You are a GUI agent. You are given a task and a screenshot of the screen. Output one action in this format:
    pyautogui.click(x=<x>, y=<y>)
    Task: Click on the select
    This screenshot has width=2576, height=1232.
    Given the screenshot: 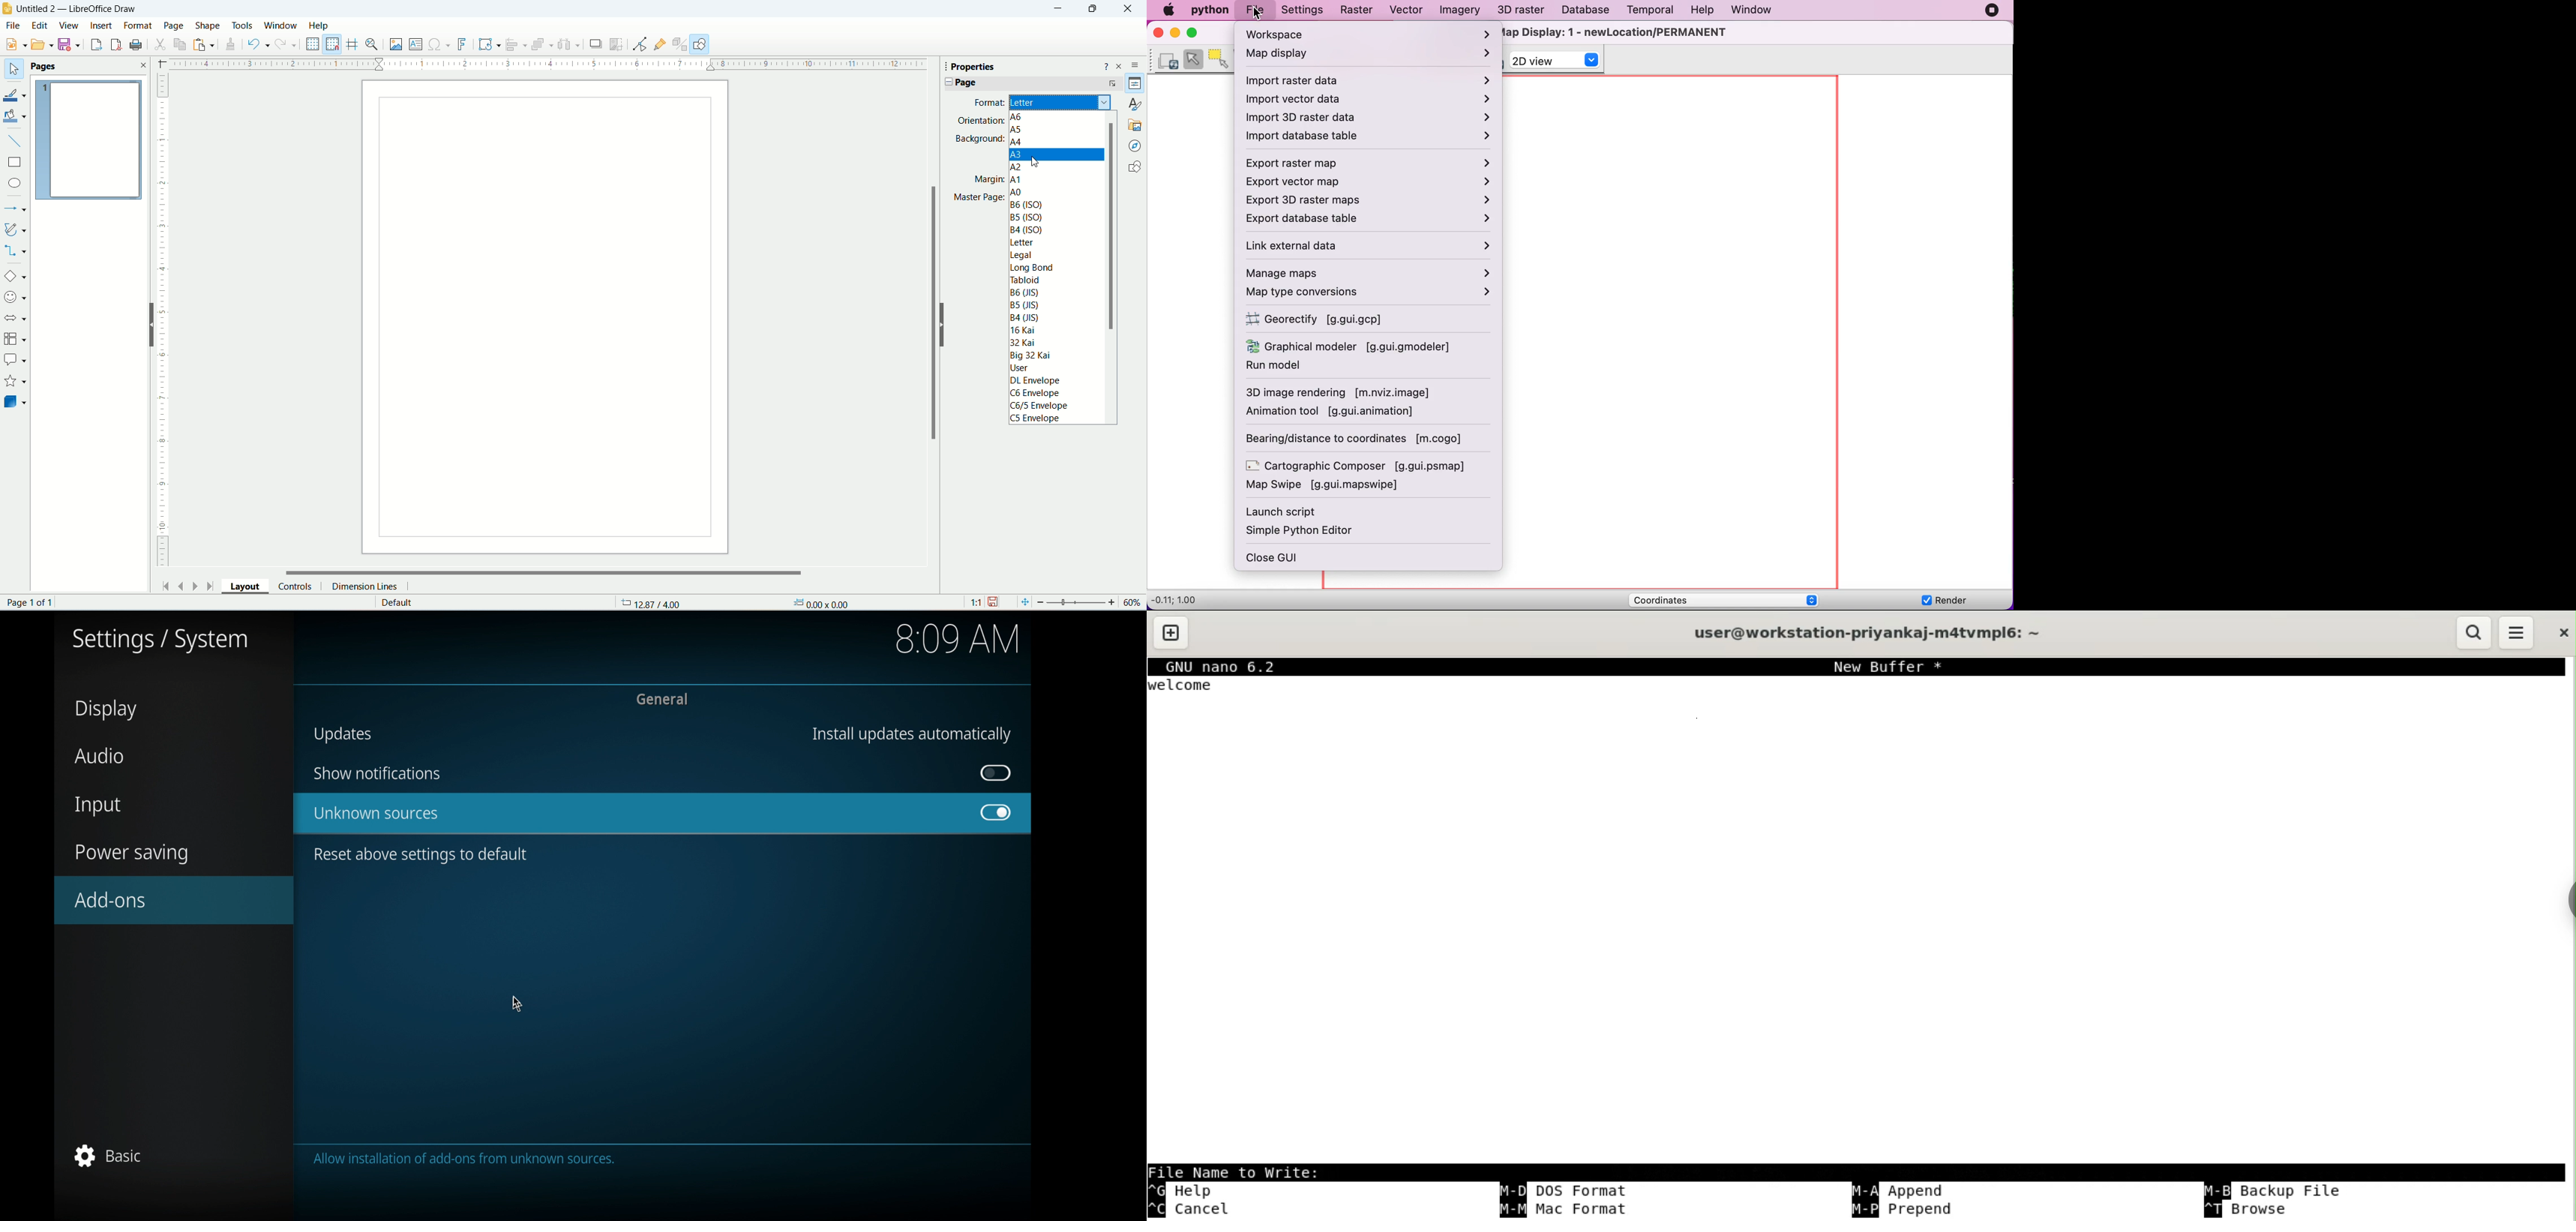 What is the action you would take?
    pyautogui.click(x=13, y=69)
    